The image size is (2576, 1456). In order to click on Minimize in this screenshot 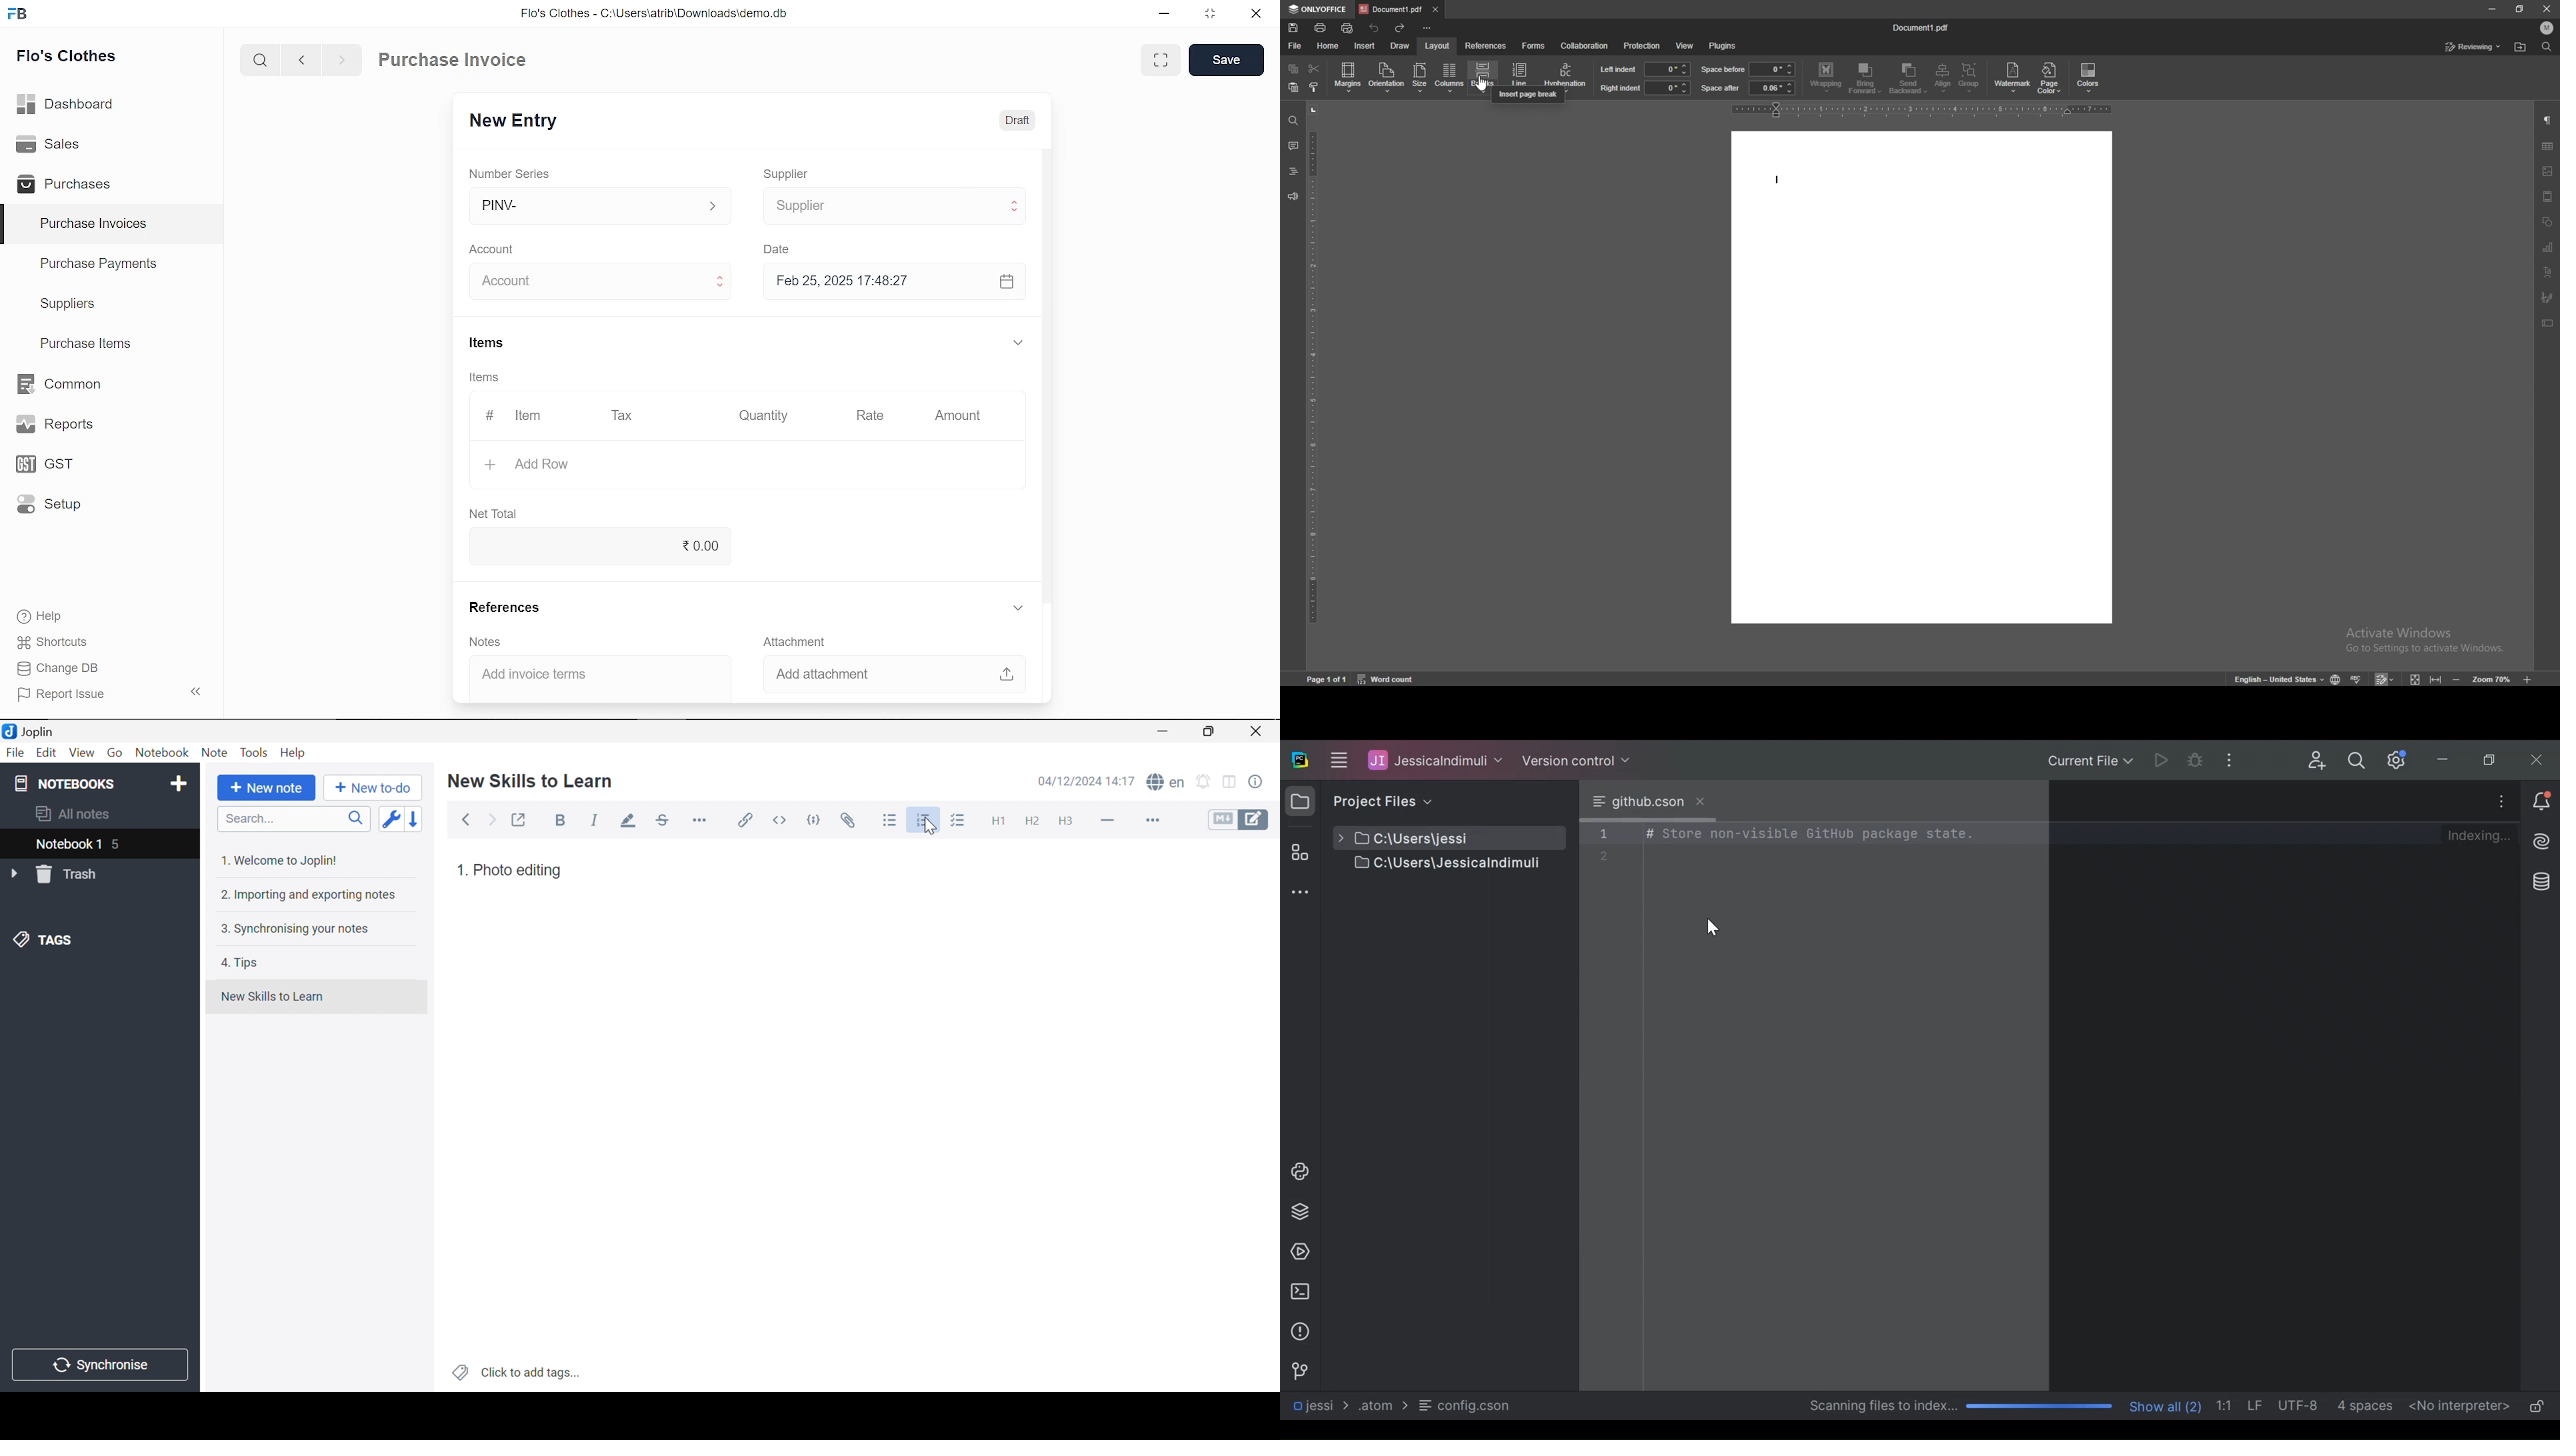, I will do `click(2449, 759)`.